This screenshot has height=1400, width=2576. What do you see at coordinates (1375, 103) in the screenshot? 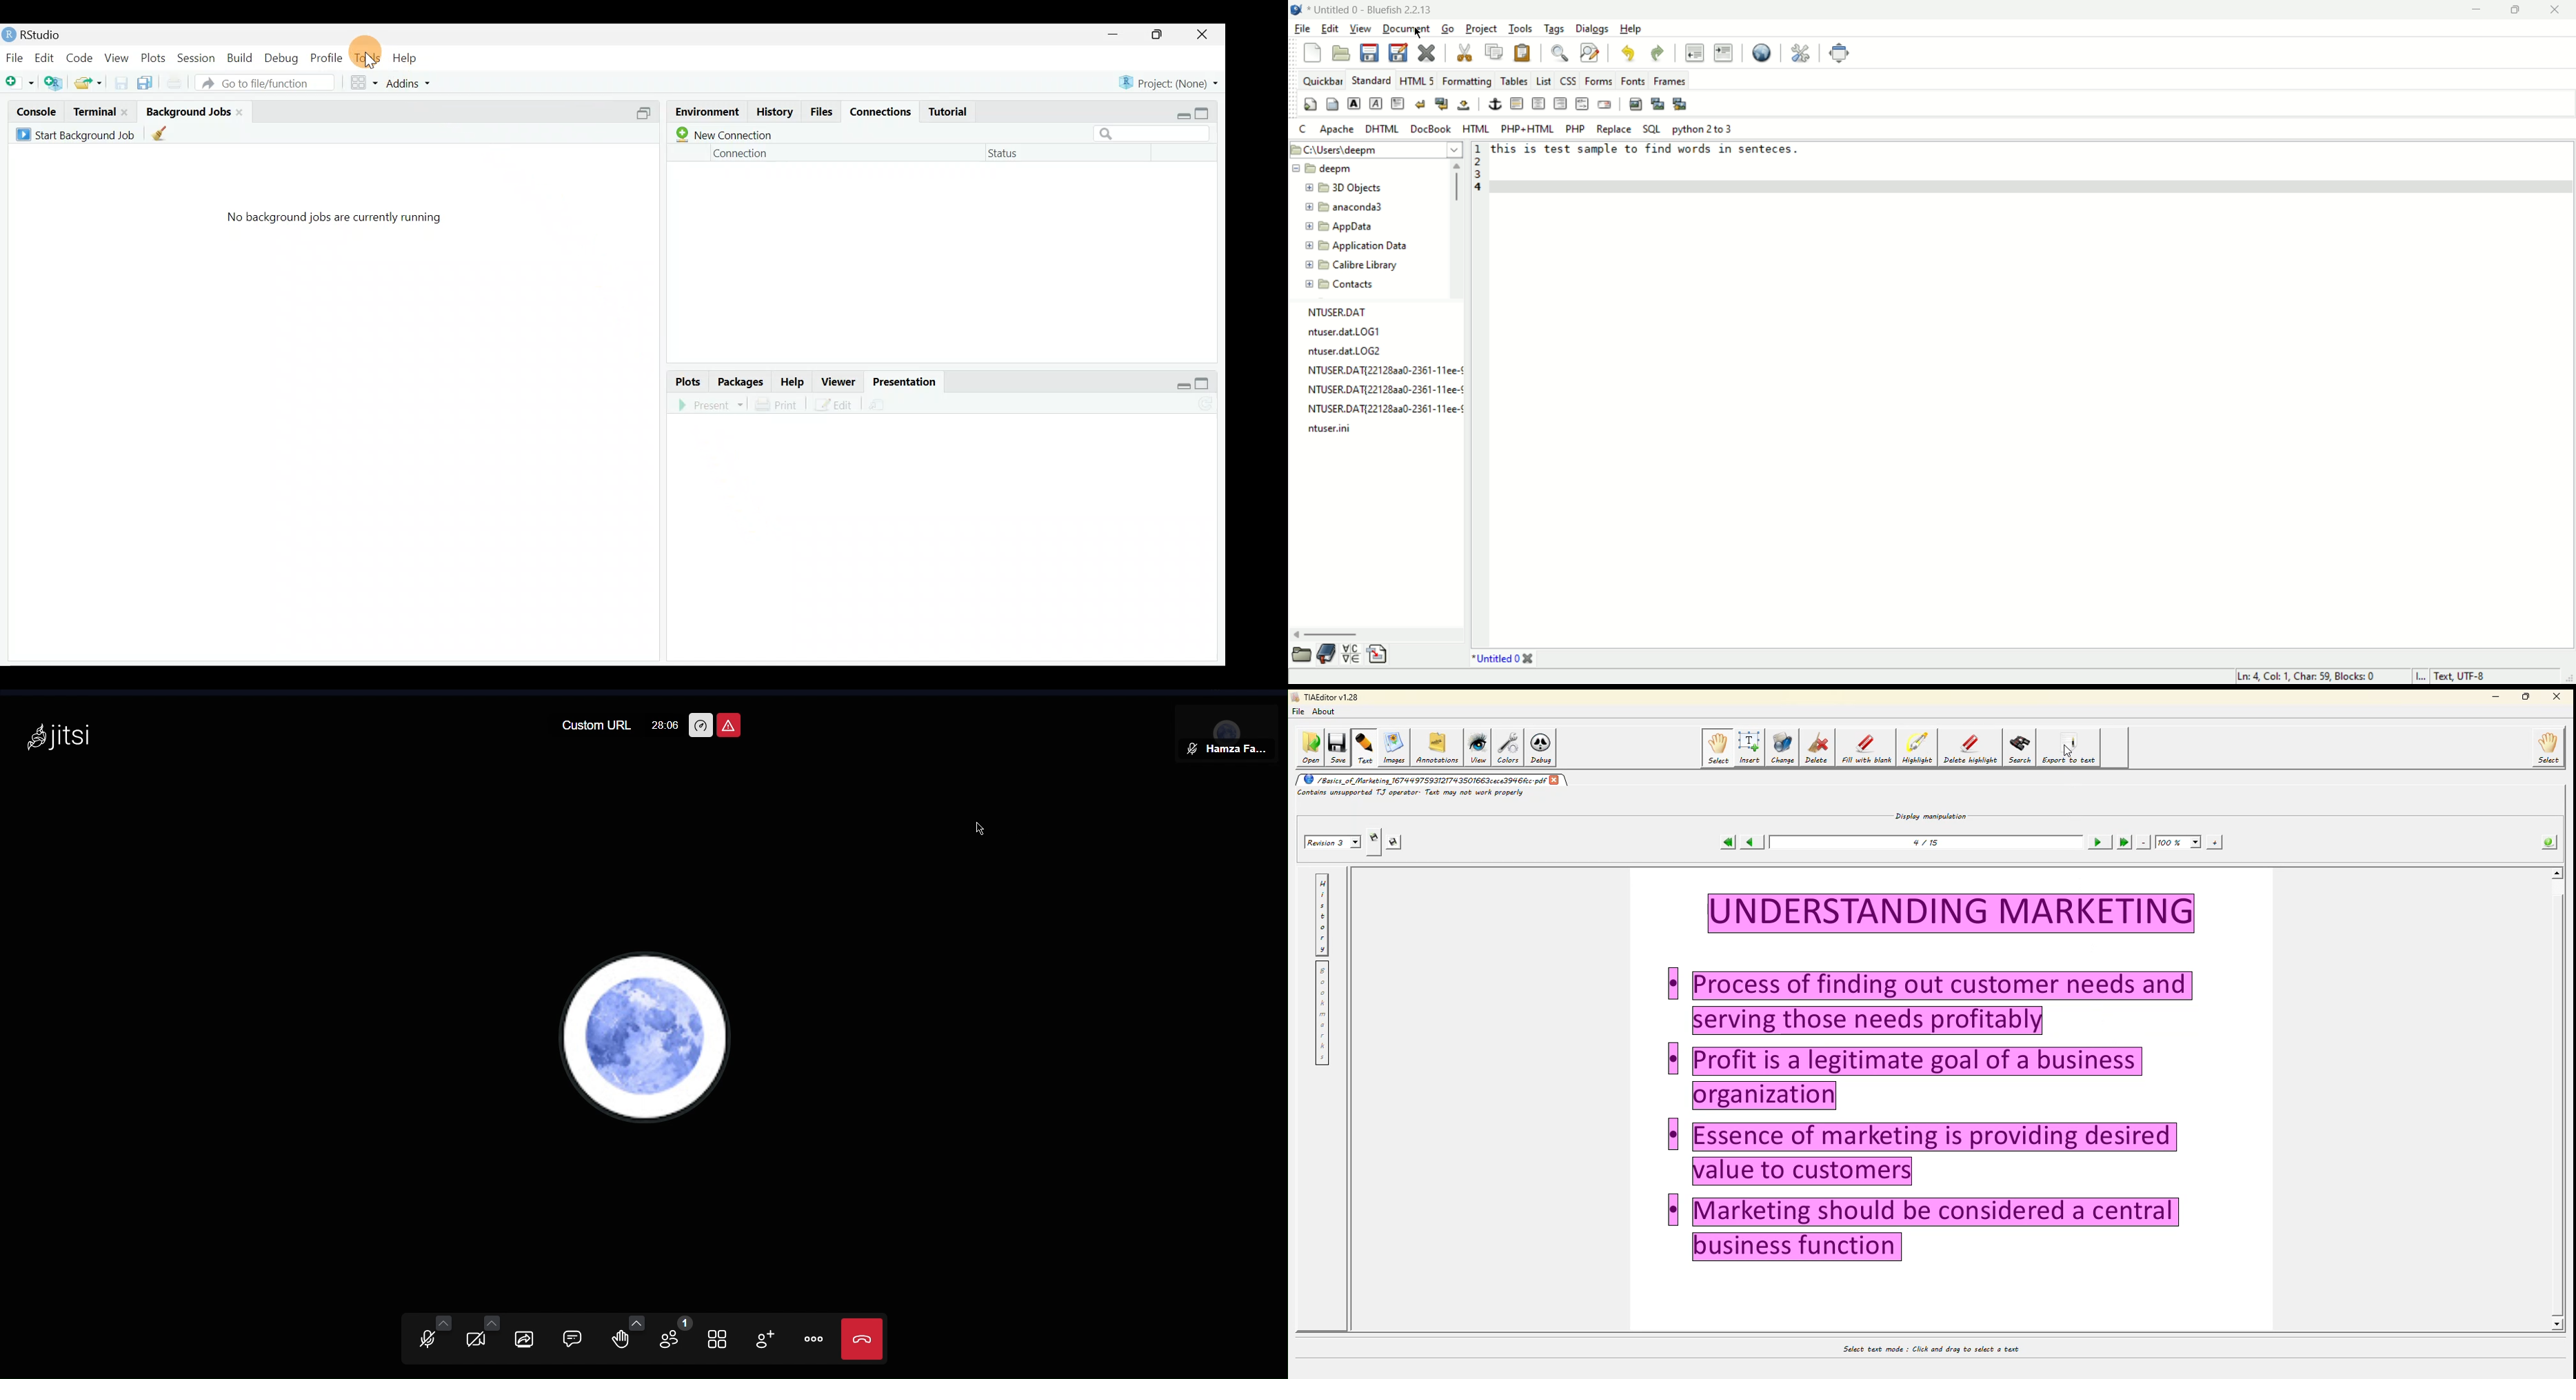
I see `emphasis` at bounding box center [1375, 103].